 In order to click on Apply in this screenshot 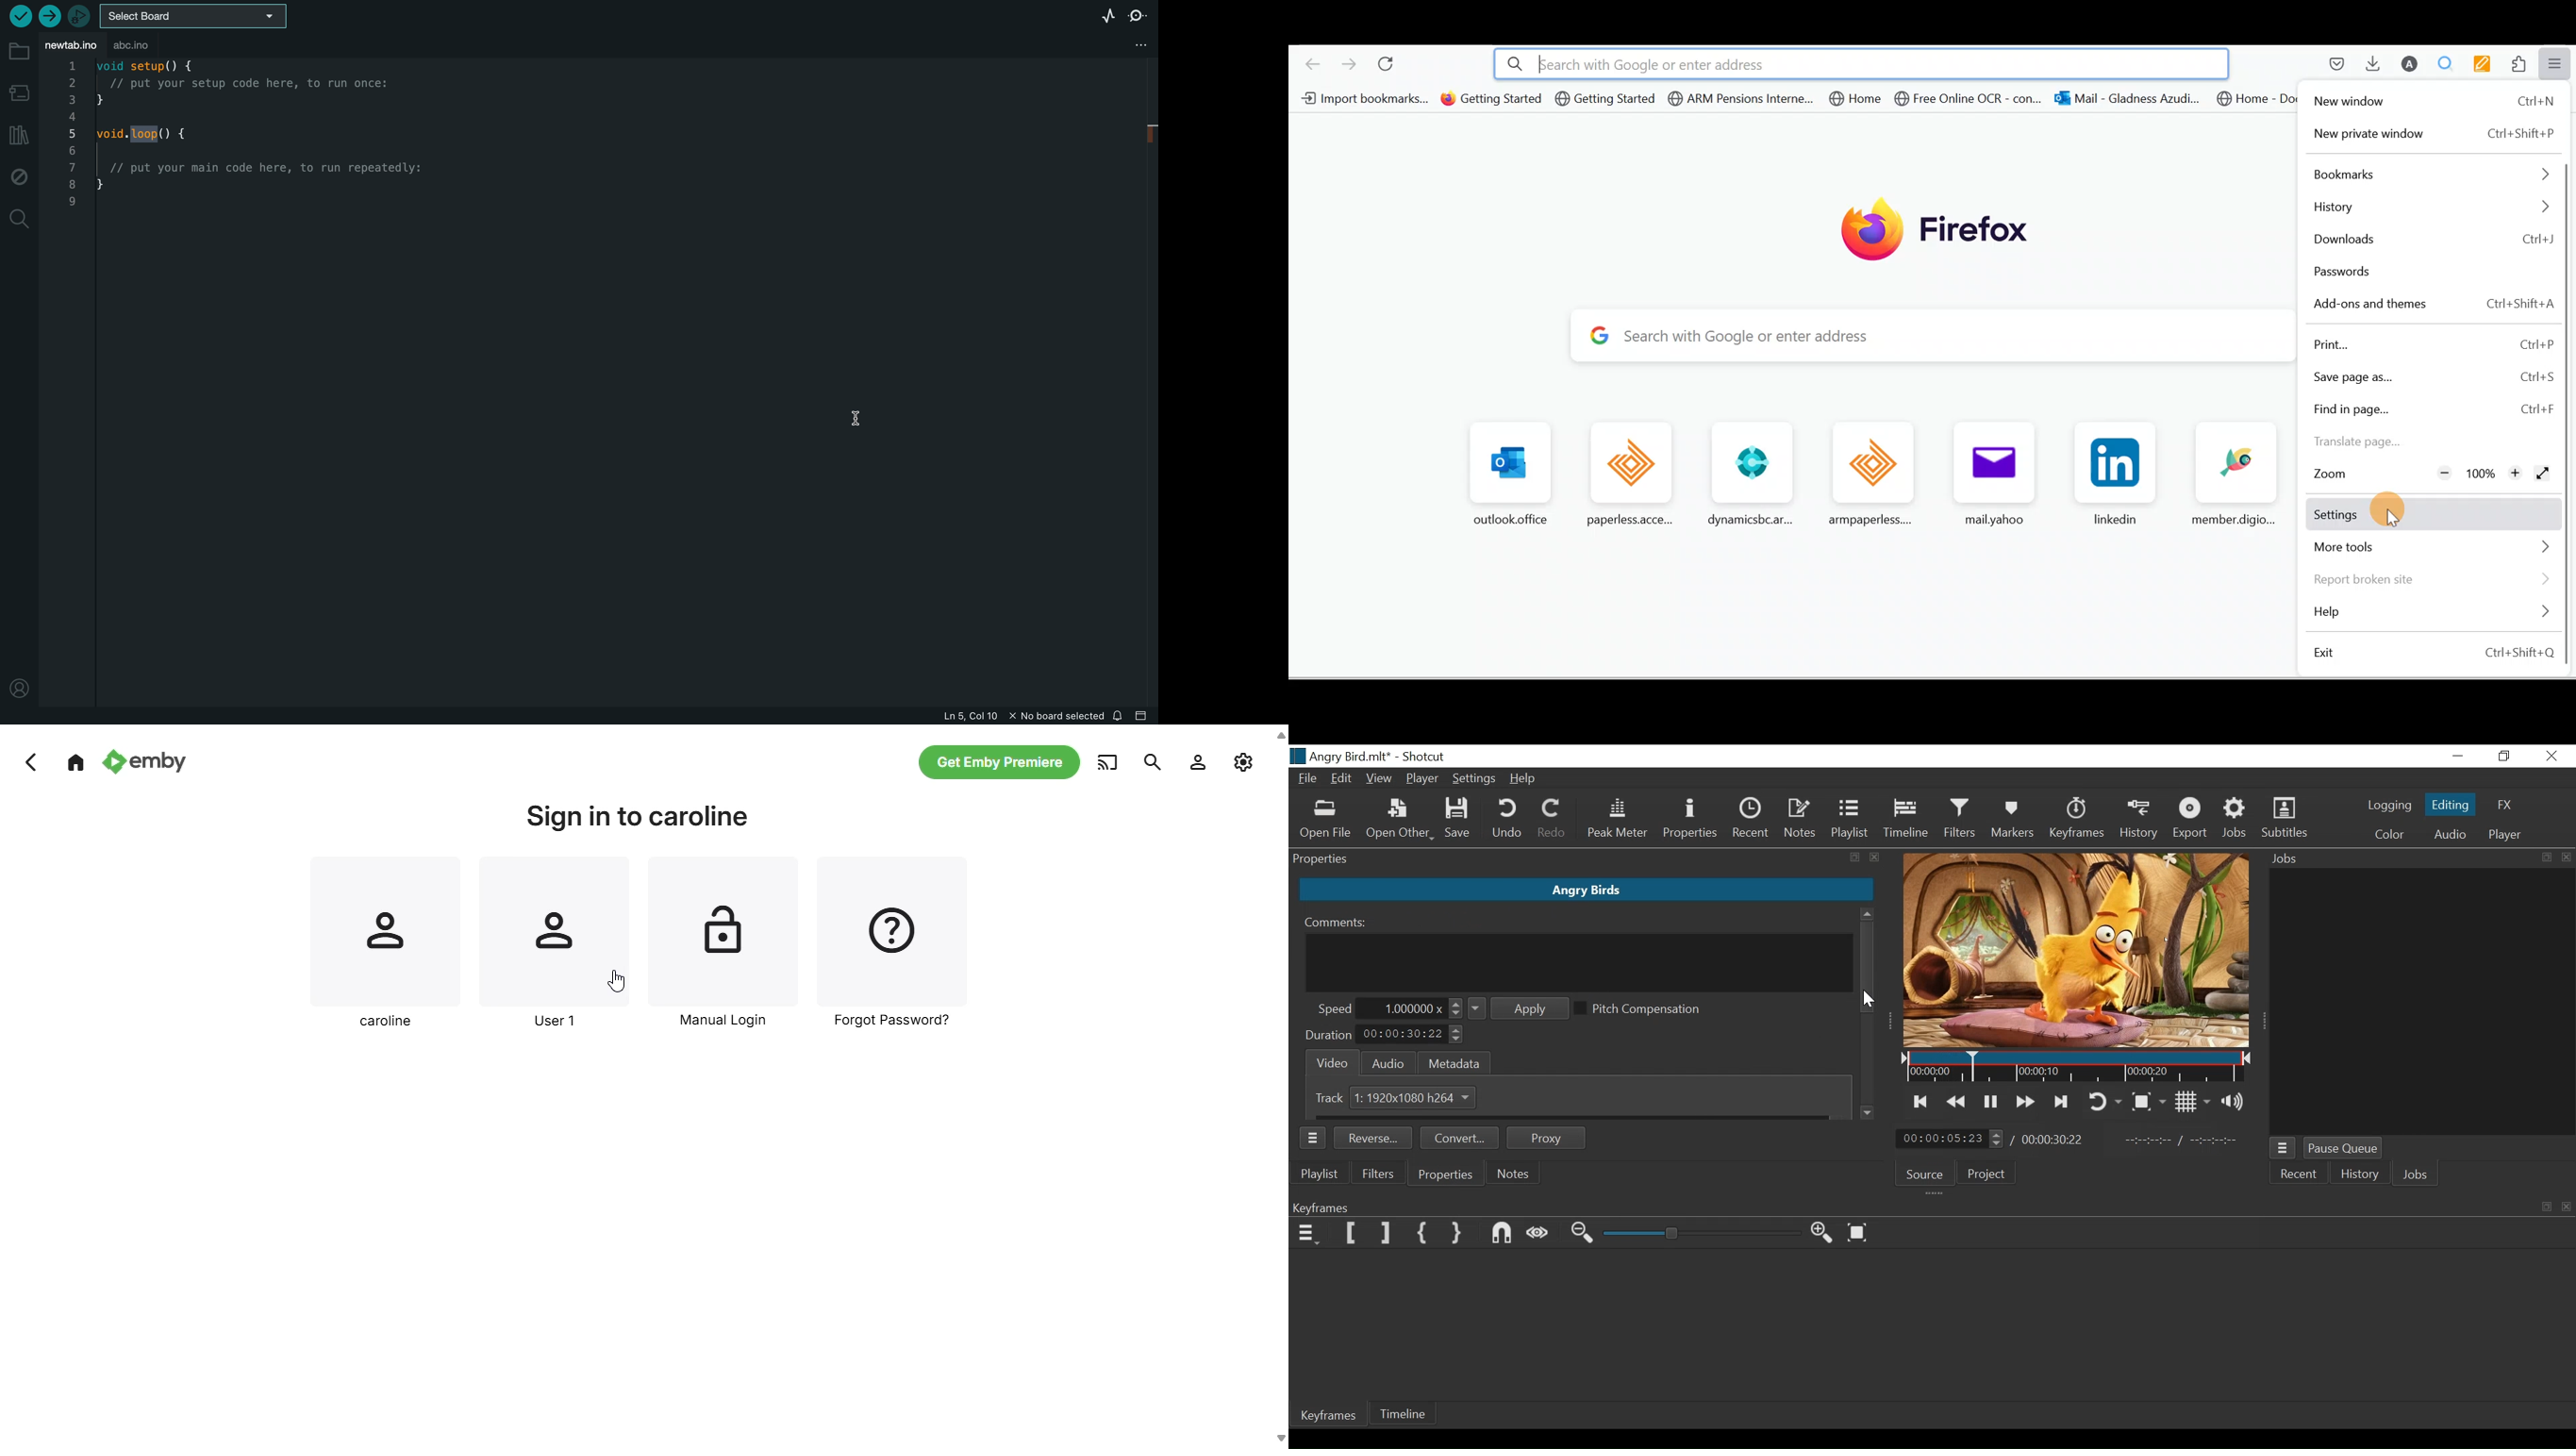, I will do `click(1520, 1009)`.